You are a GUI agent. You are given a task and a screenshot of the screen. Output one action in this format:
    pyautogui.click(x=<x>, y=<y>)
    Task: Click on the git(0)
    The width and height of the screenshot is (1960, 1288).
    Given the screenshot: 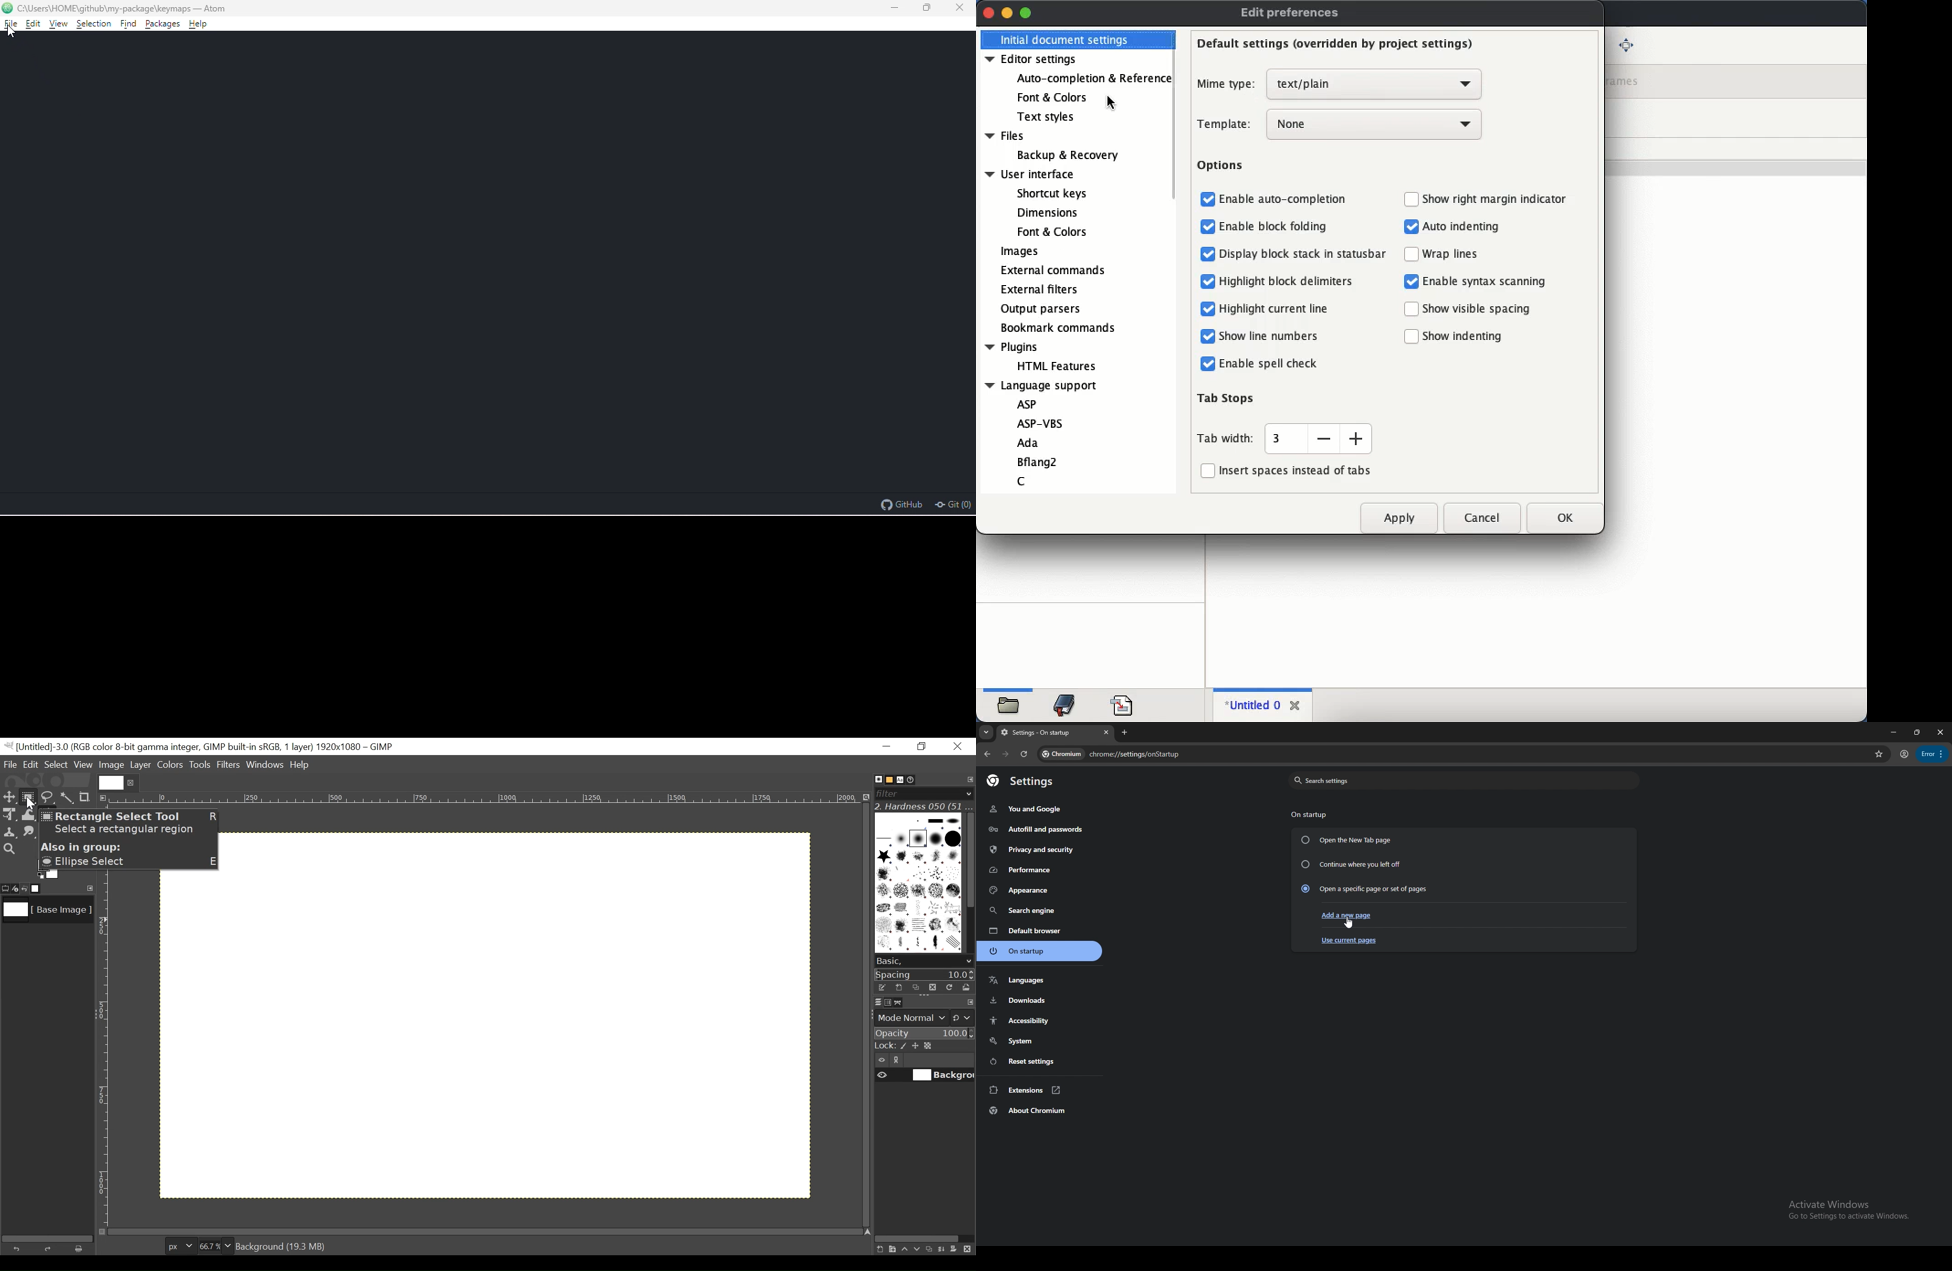 What is the action you would take?
    pyautogui.click(x=952, y=504)
    